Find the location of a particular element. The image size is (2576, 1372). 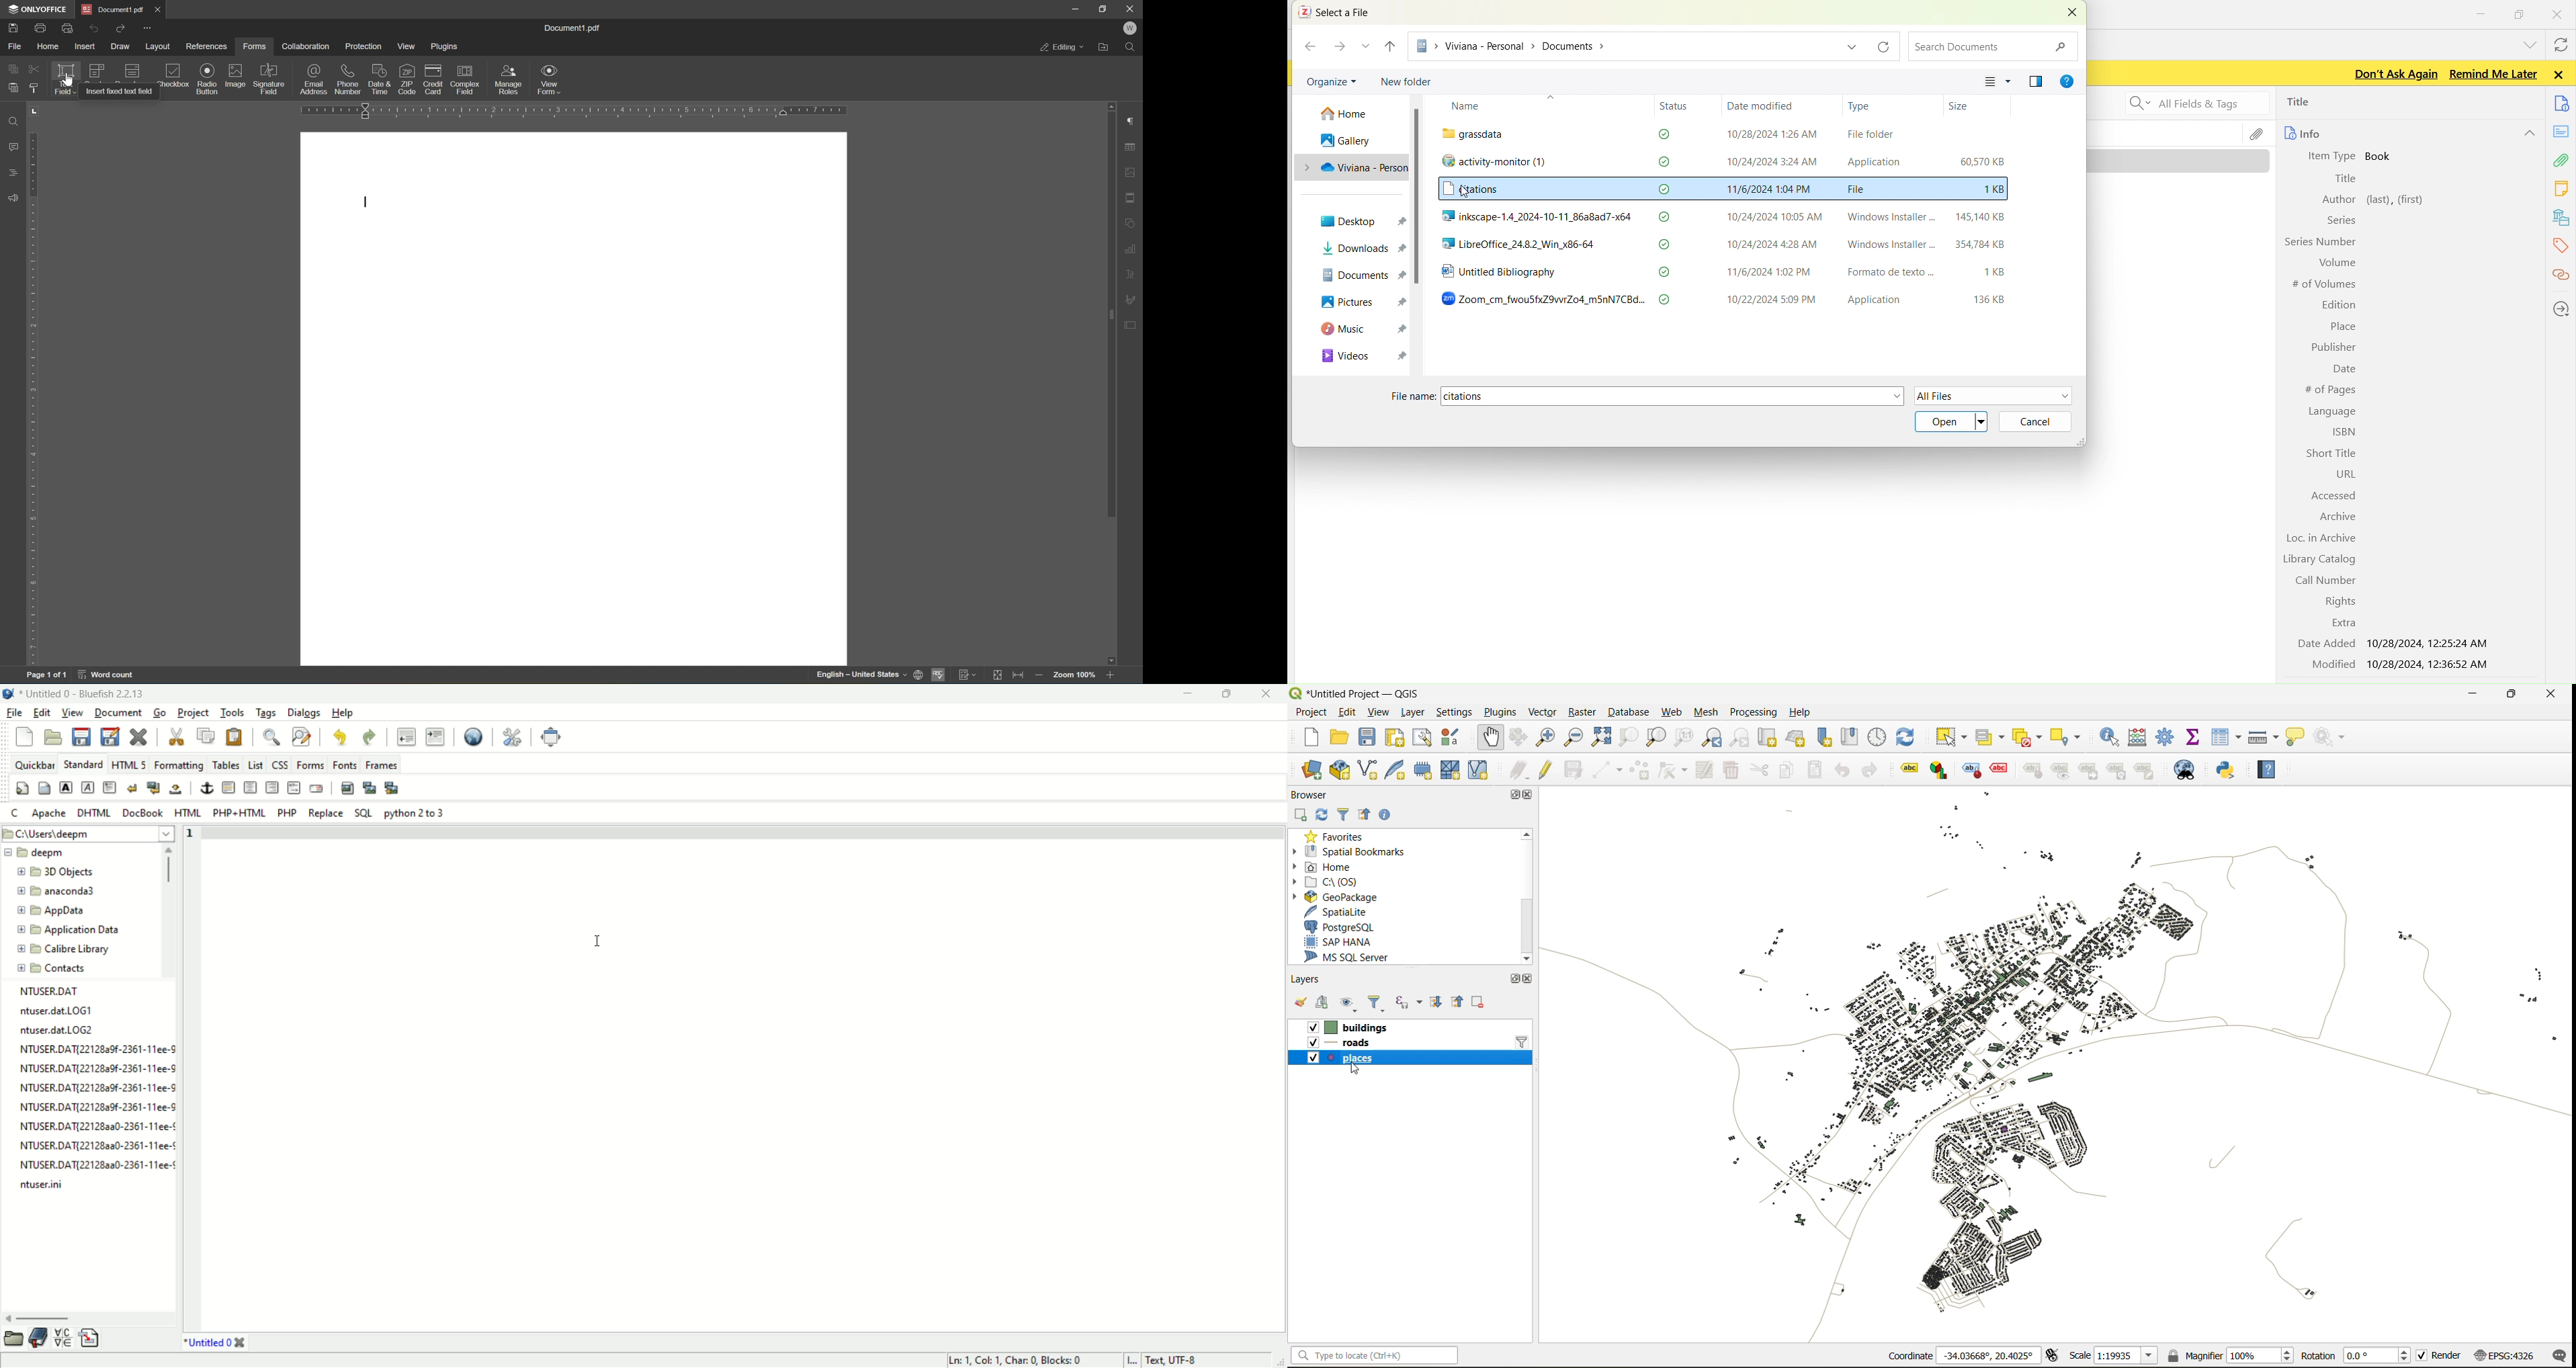

NTUSER.DAT is located at coordinates (52, 991).